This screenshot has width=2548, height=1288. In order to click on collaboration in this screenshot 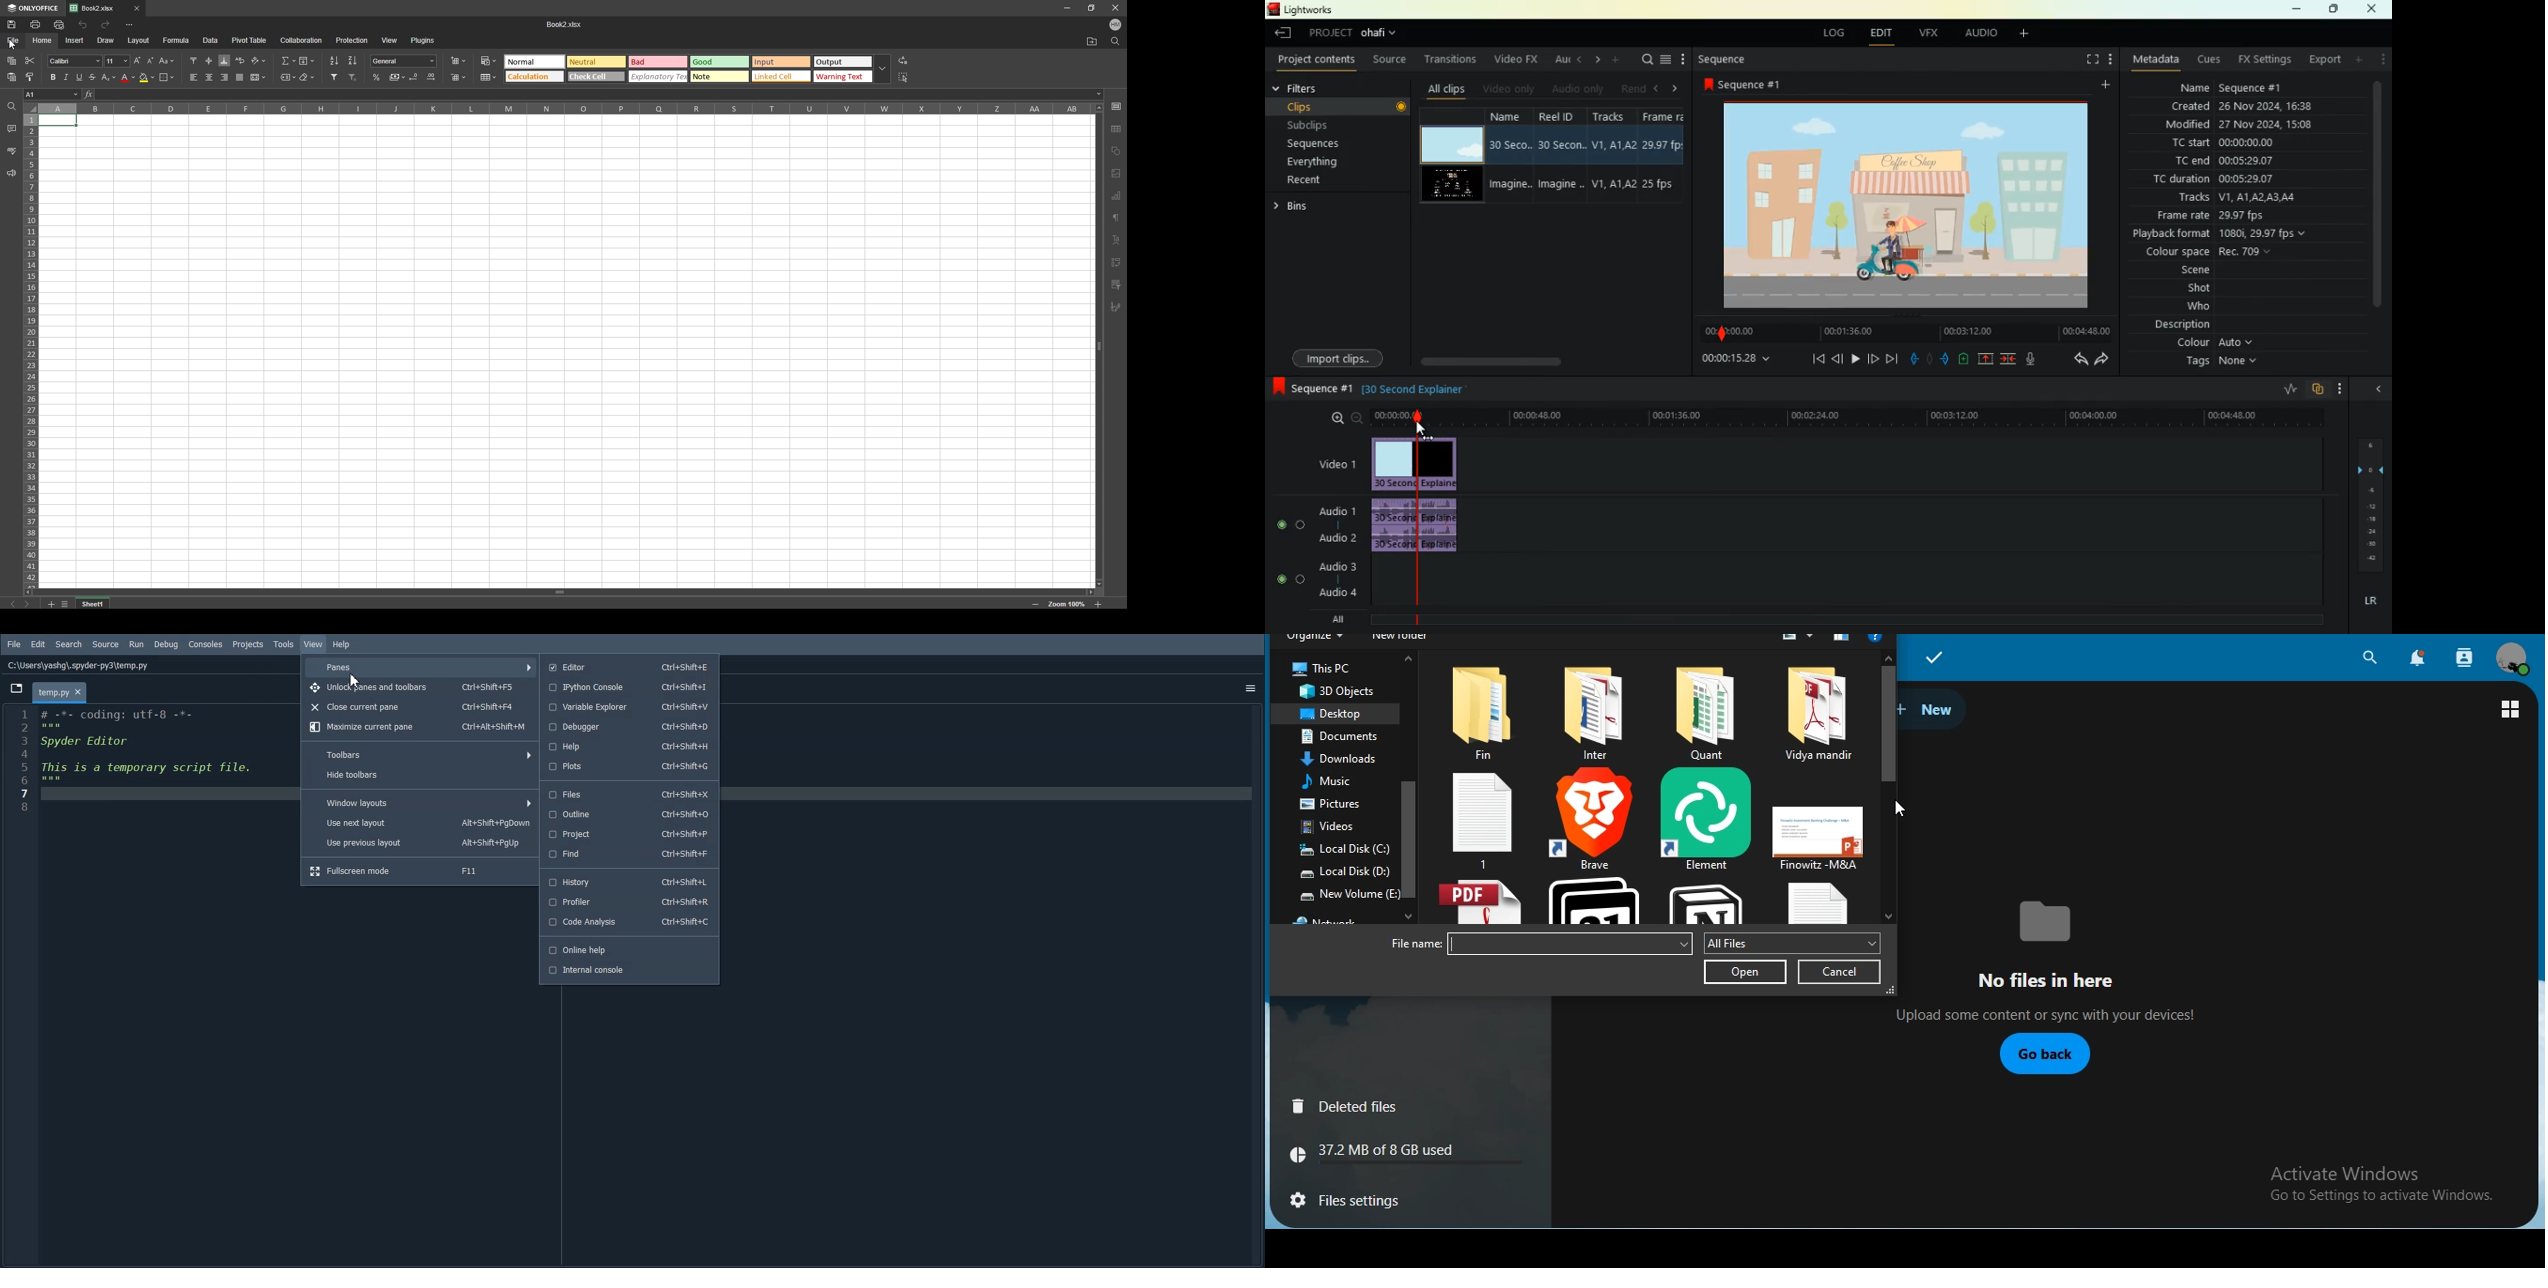, I will do `click(303, 40)`.